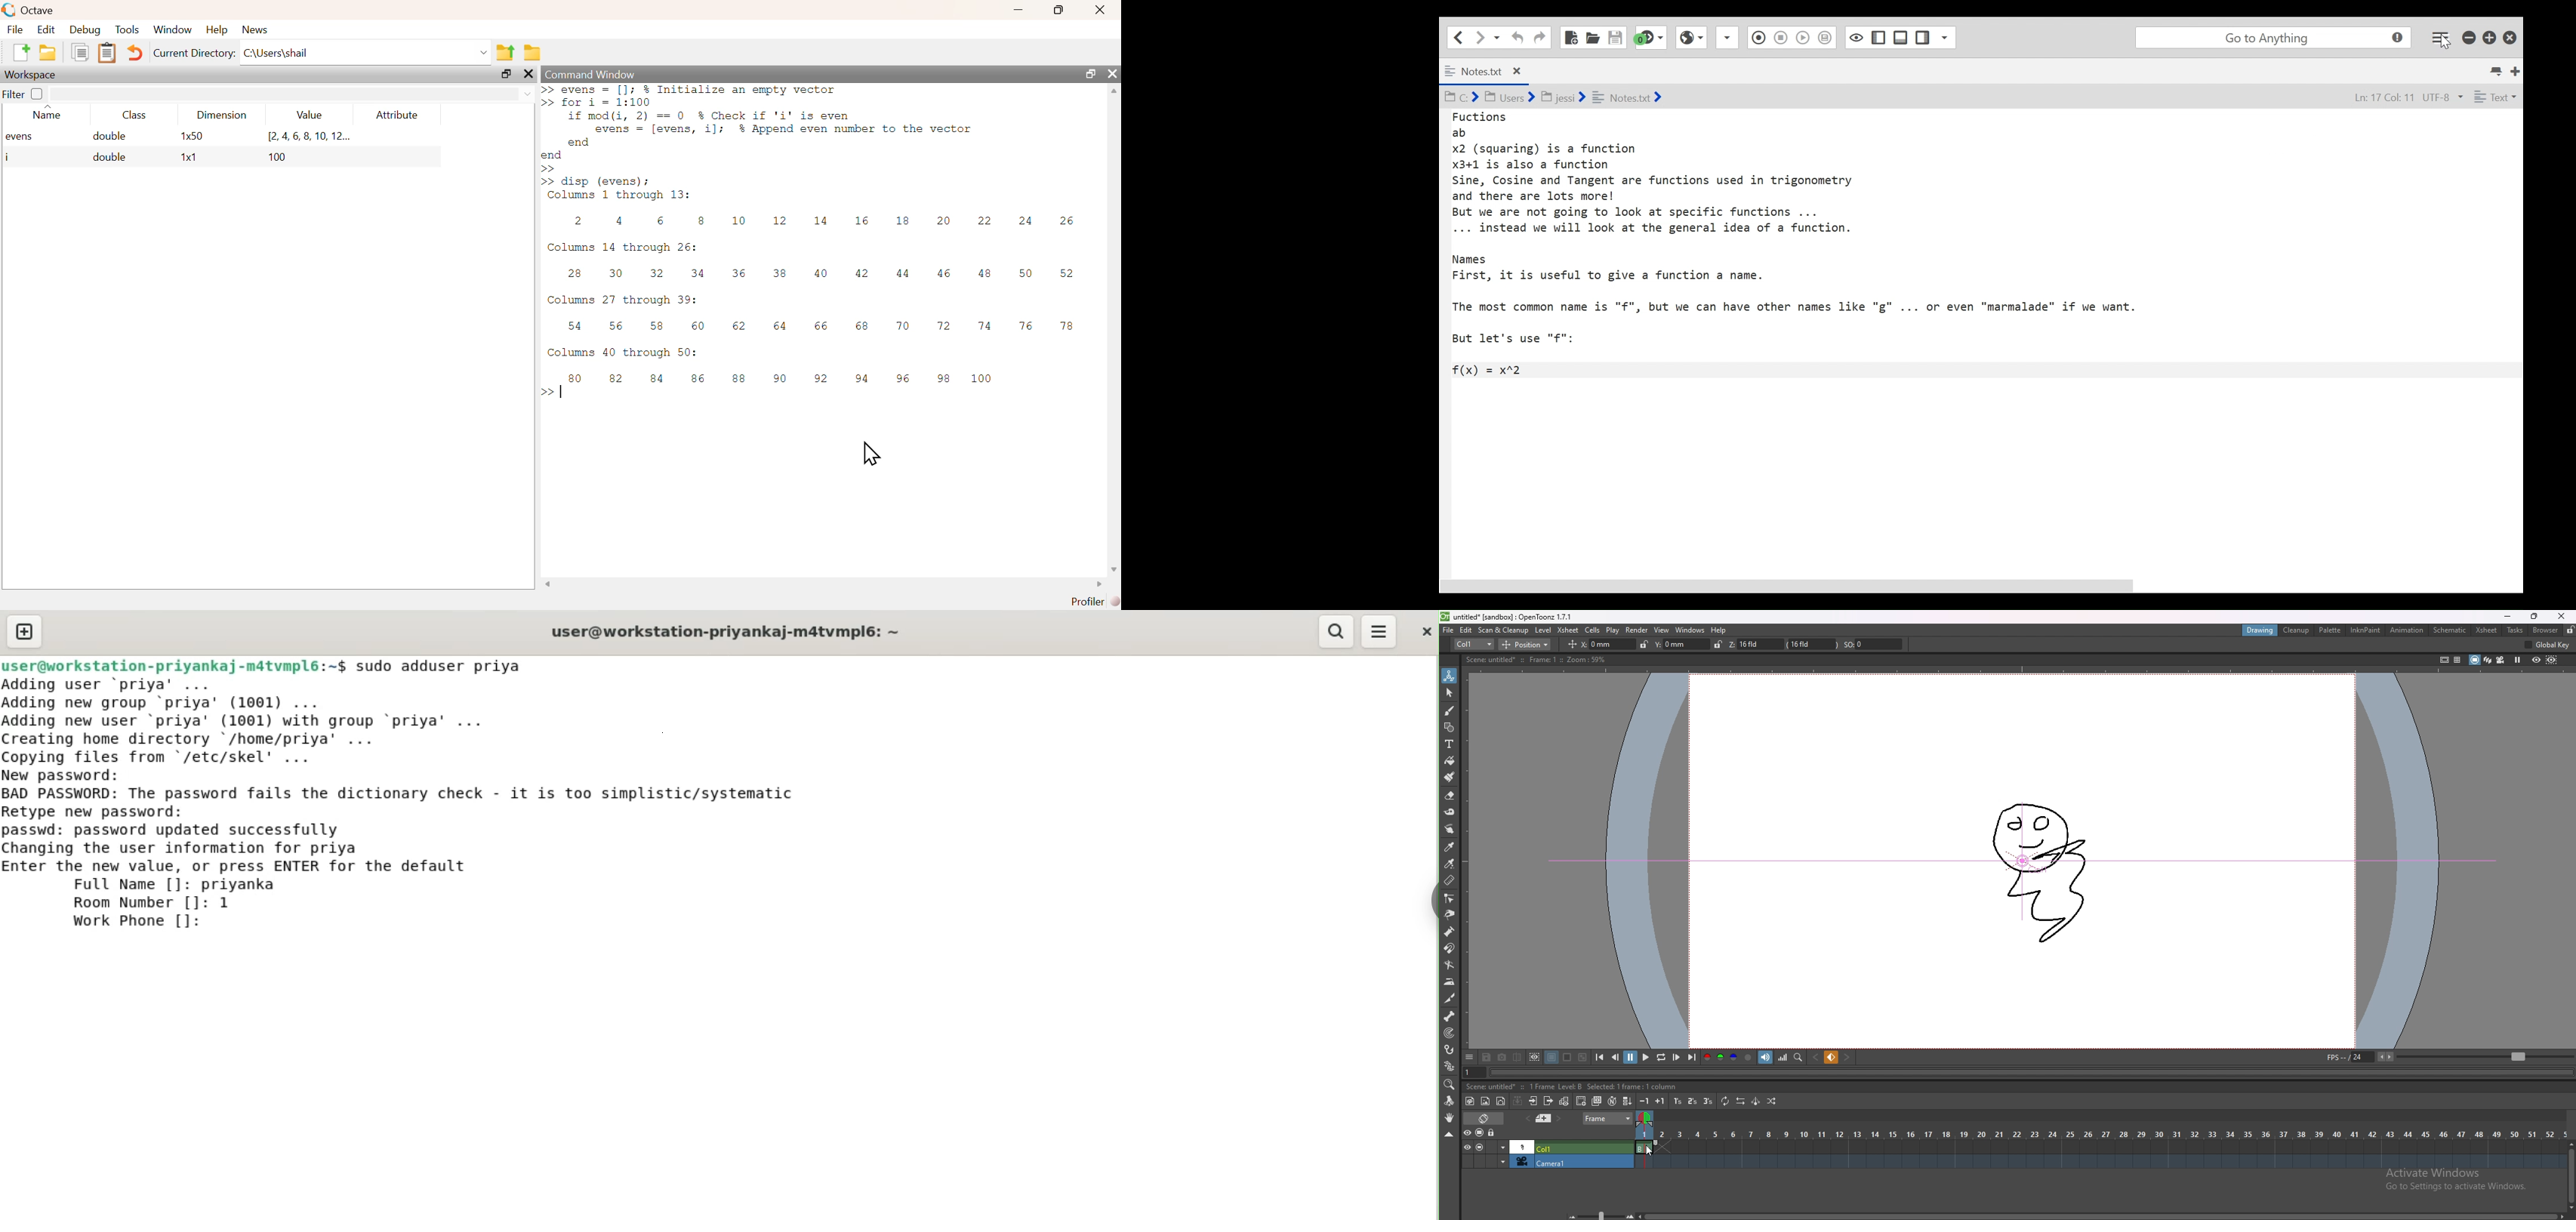  What do you see at coordinates (2098, 1165) in the screenshot?
I see `camera 1 timeline` at bounding box center [2098, 1165].